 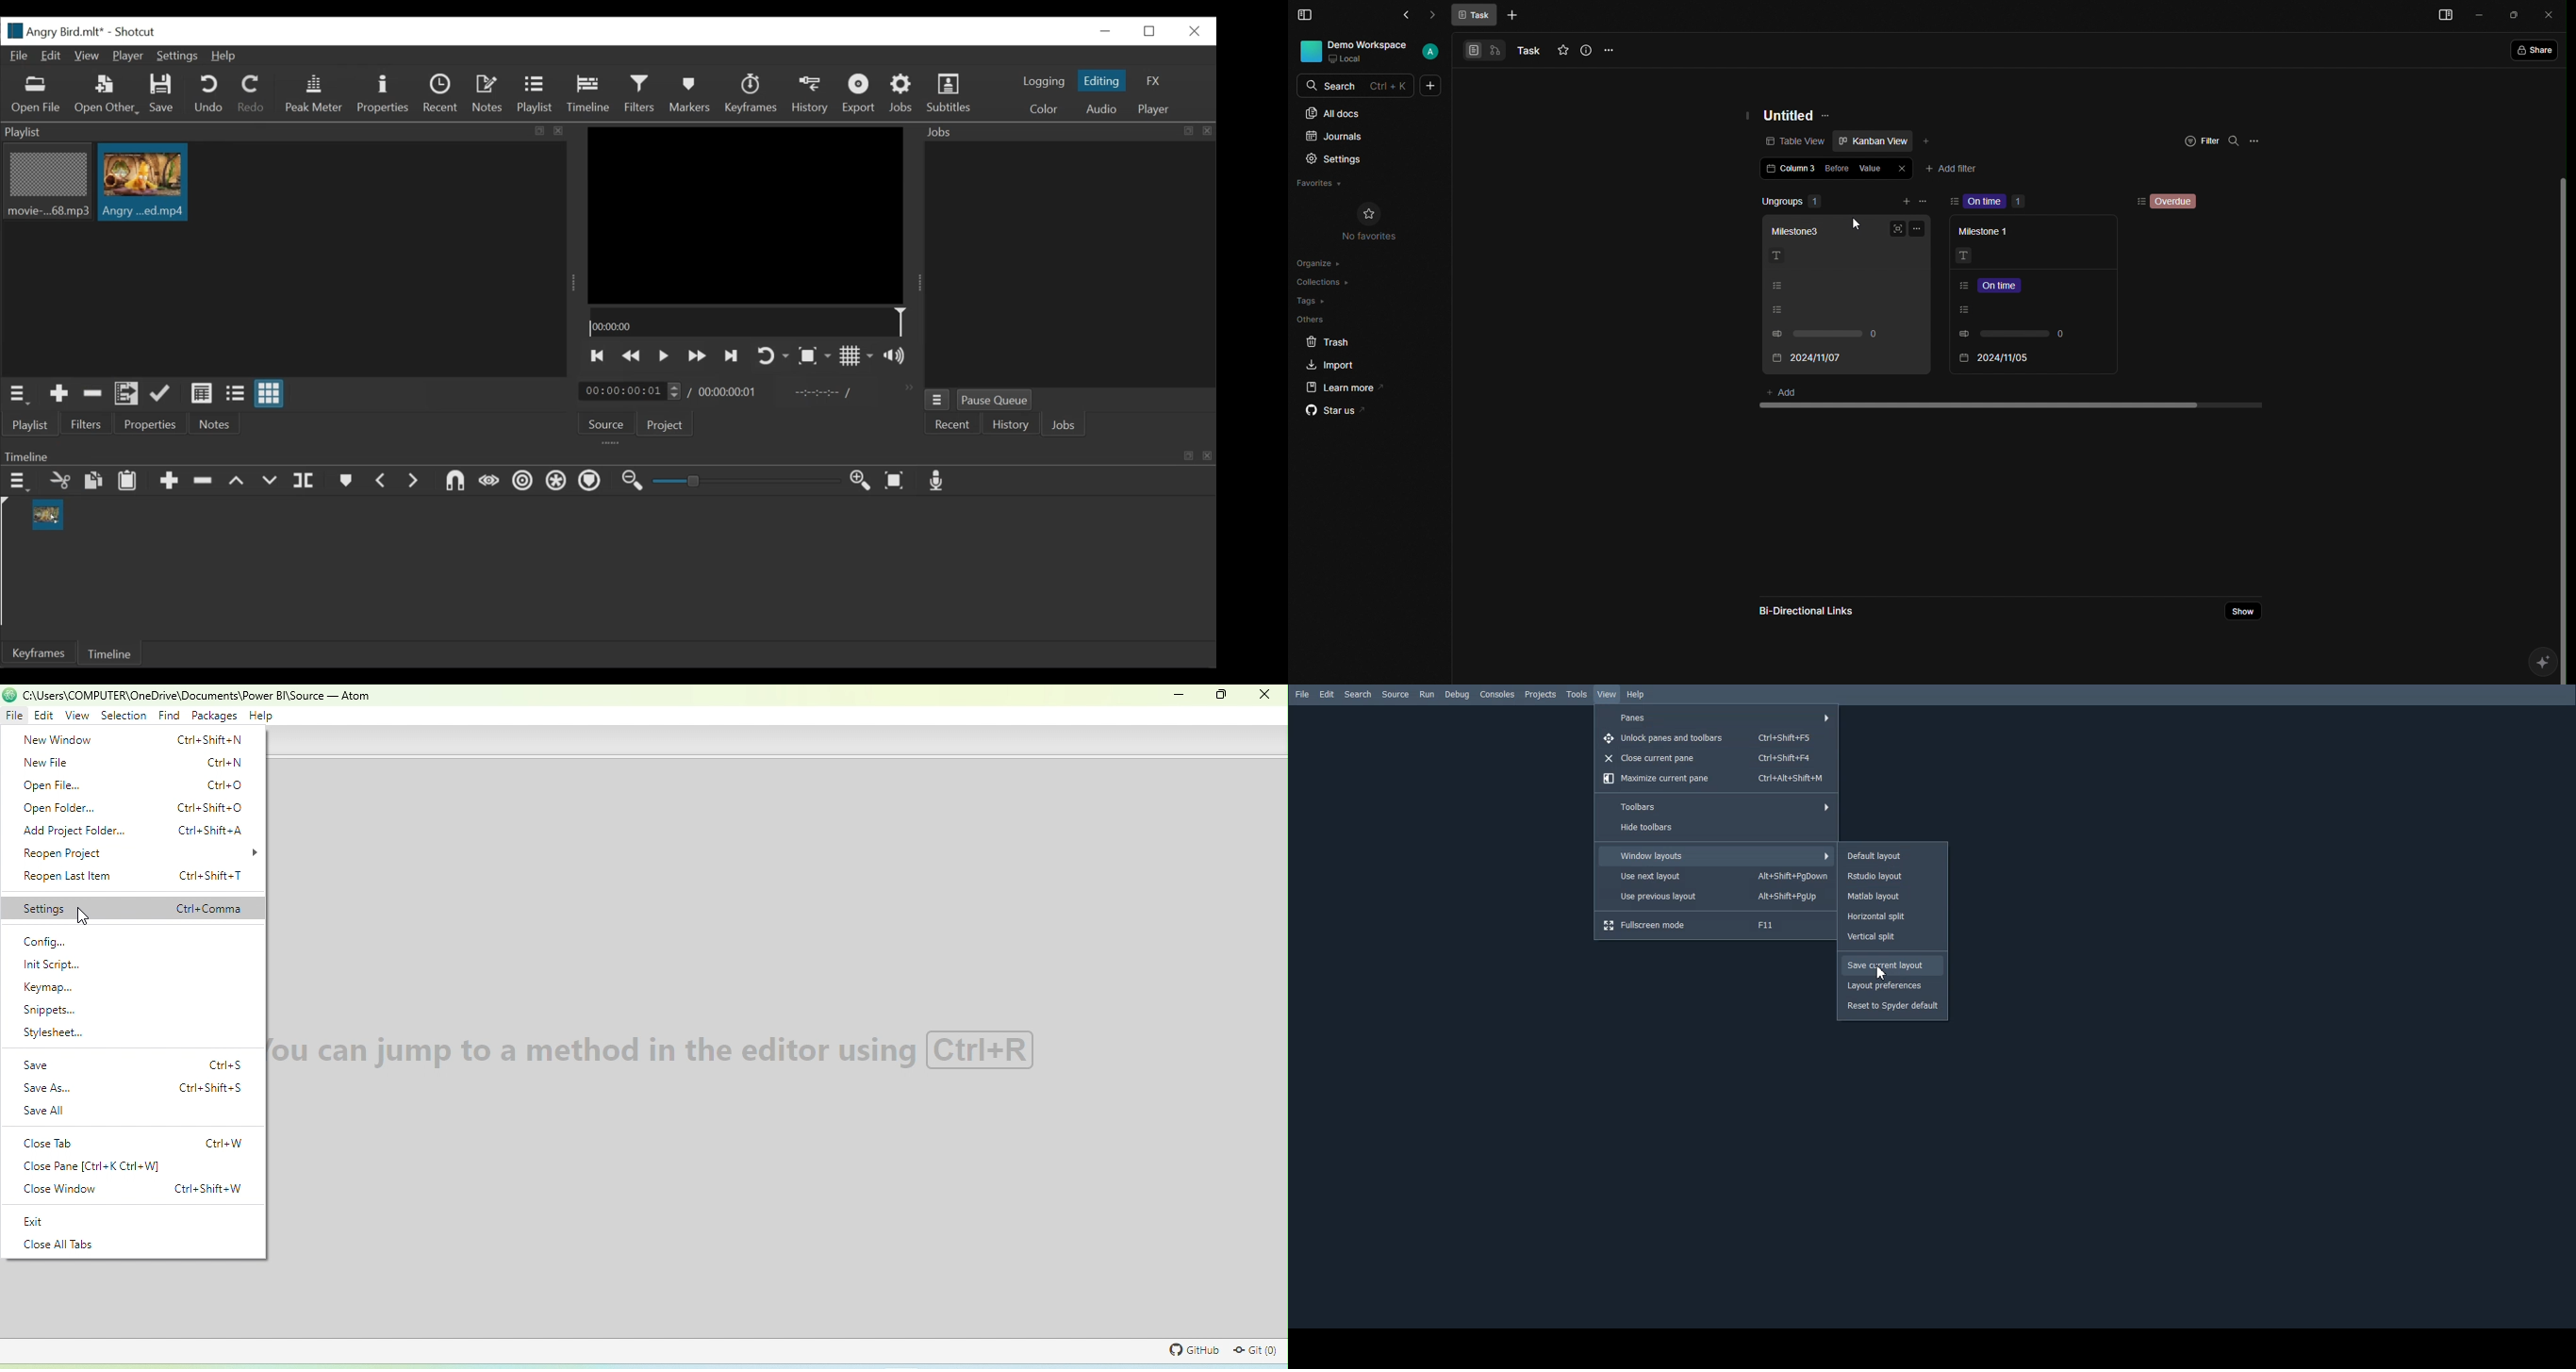 I want to click on 0, so click(x=1823, y=336).